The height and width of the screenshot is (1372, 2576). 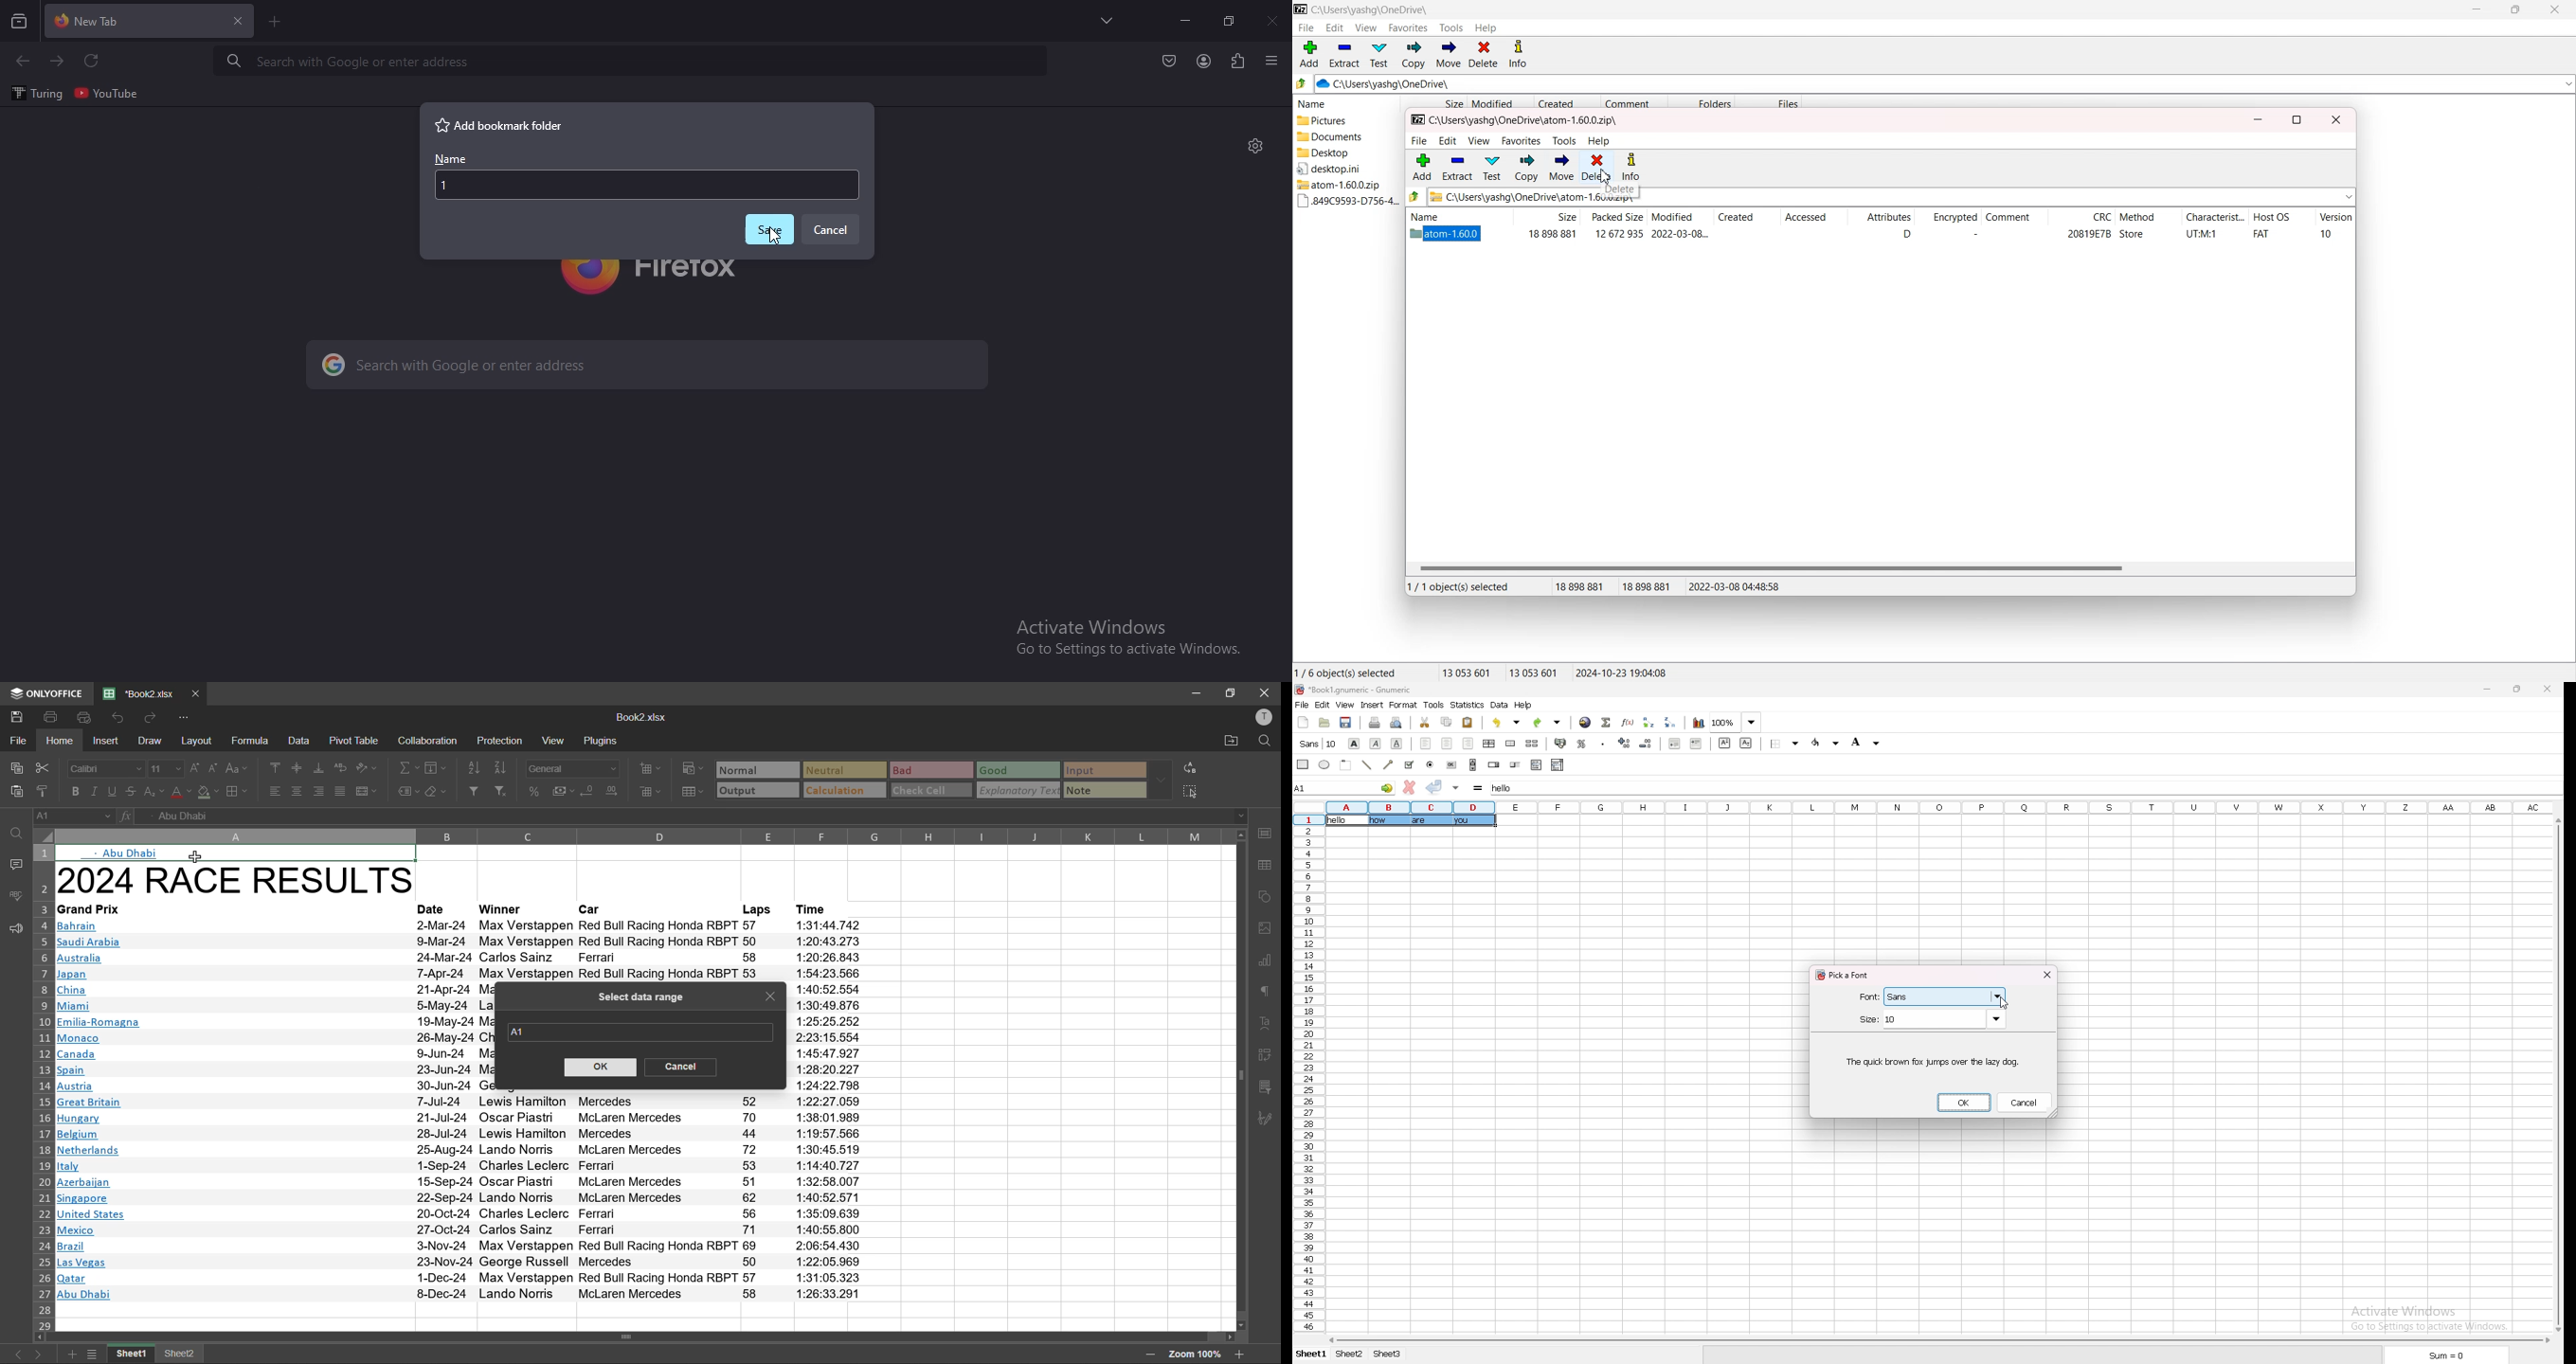 I want to click on Method, so click(x=2148, y=218).